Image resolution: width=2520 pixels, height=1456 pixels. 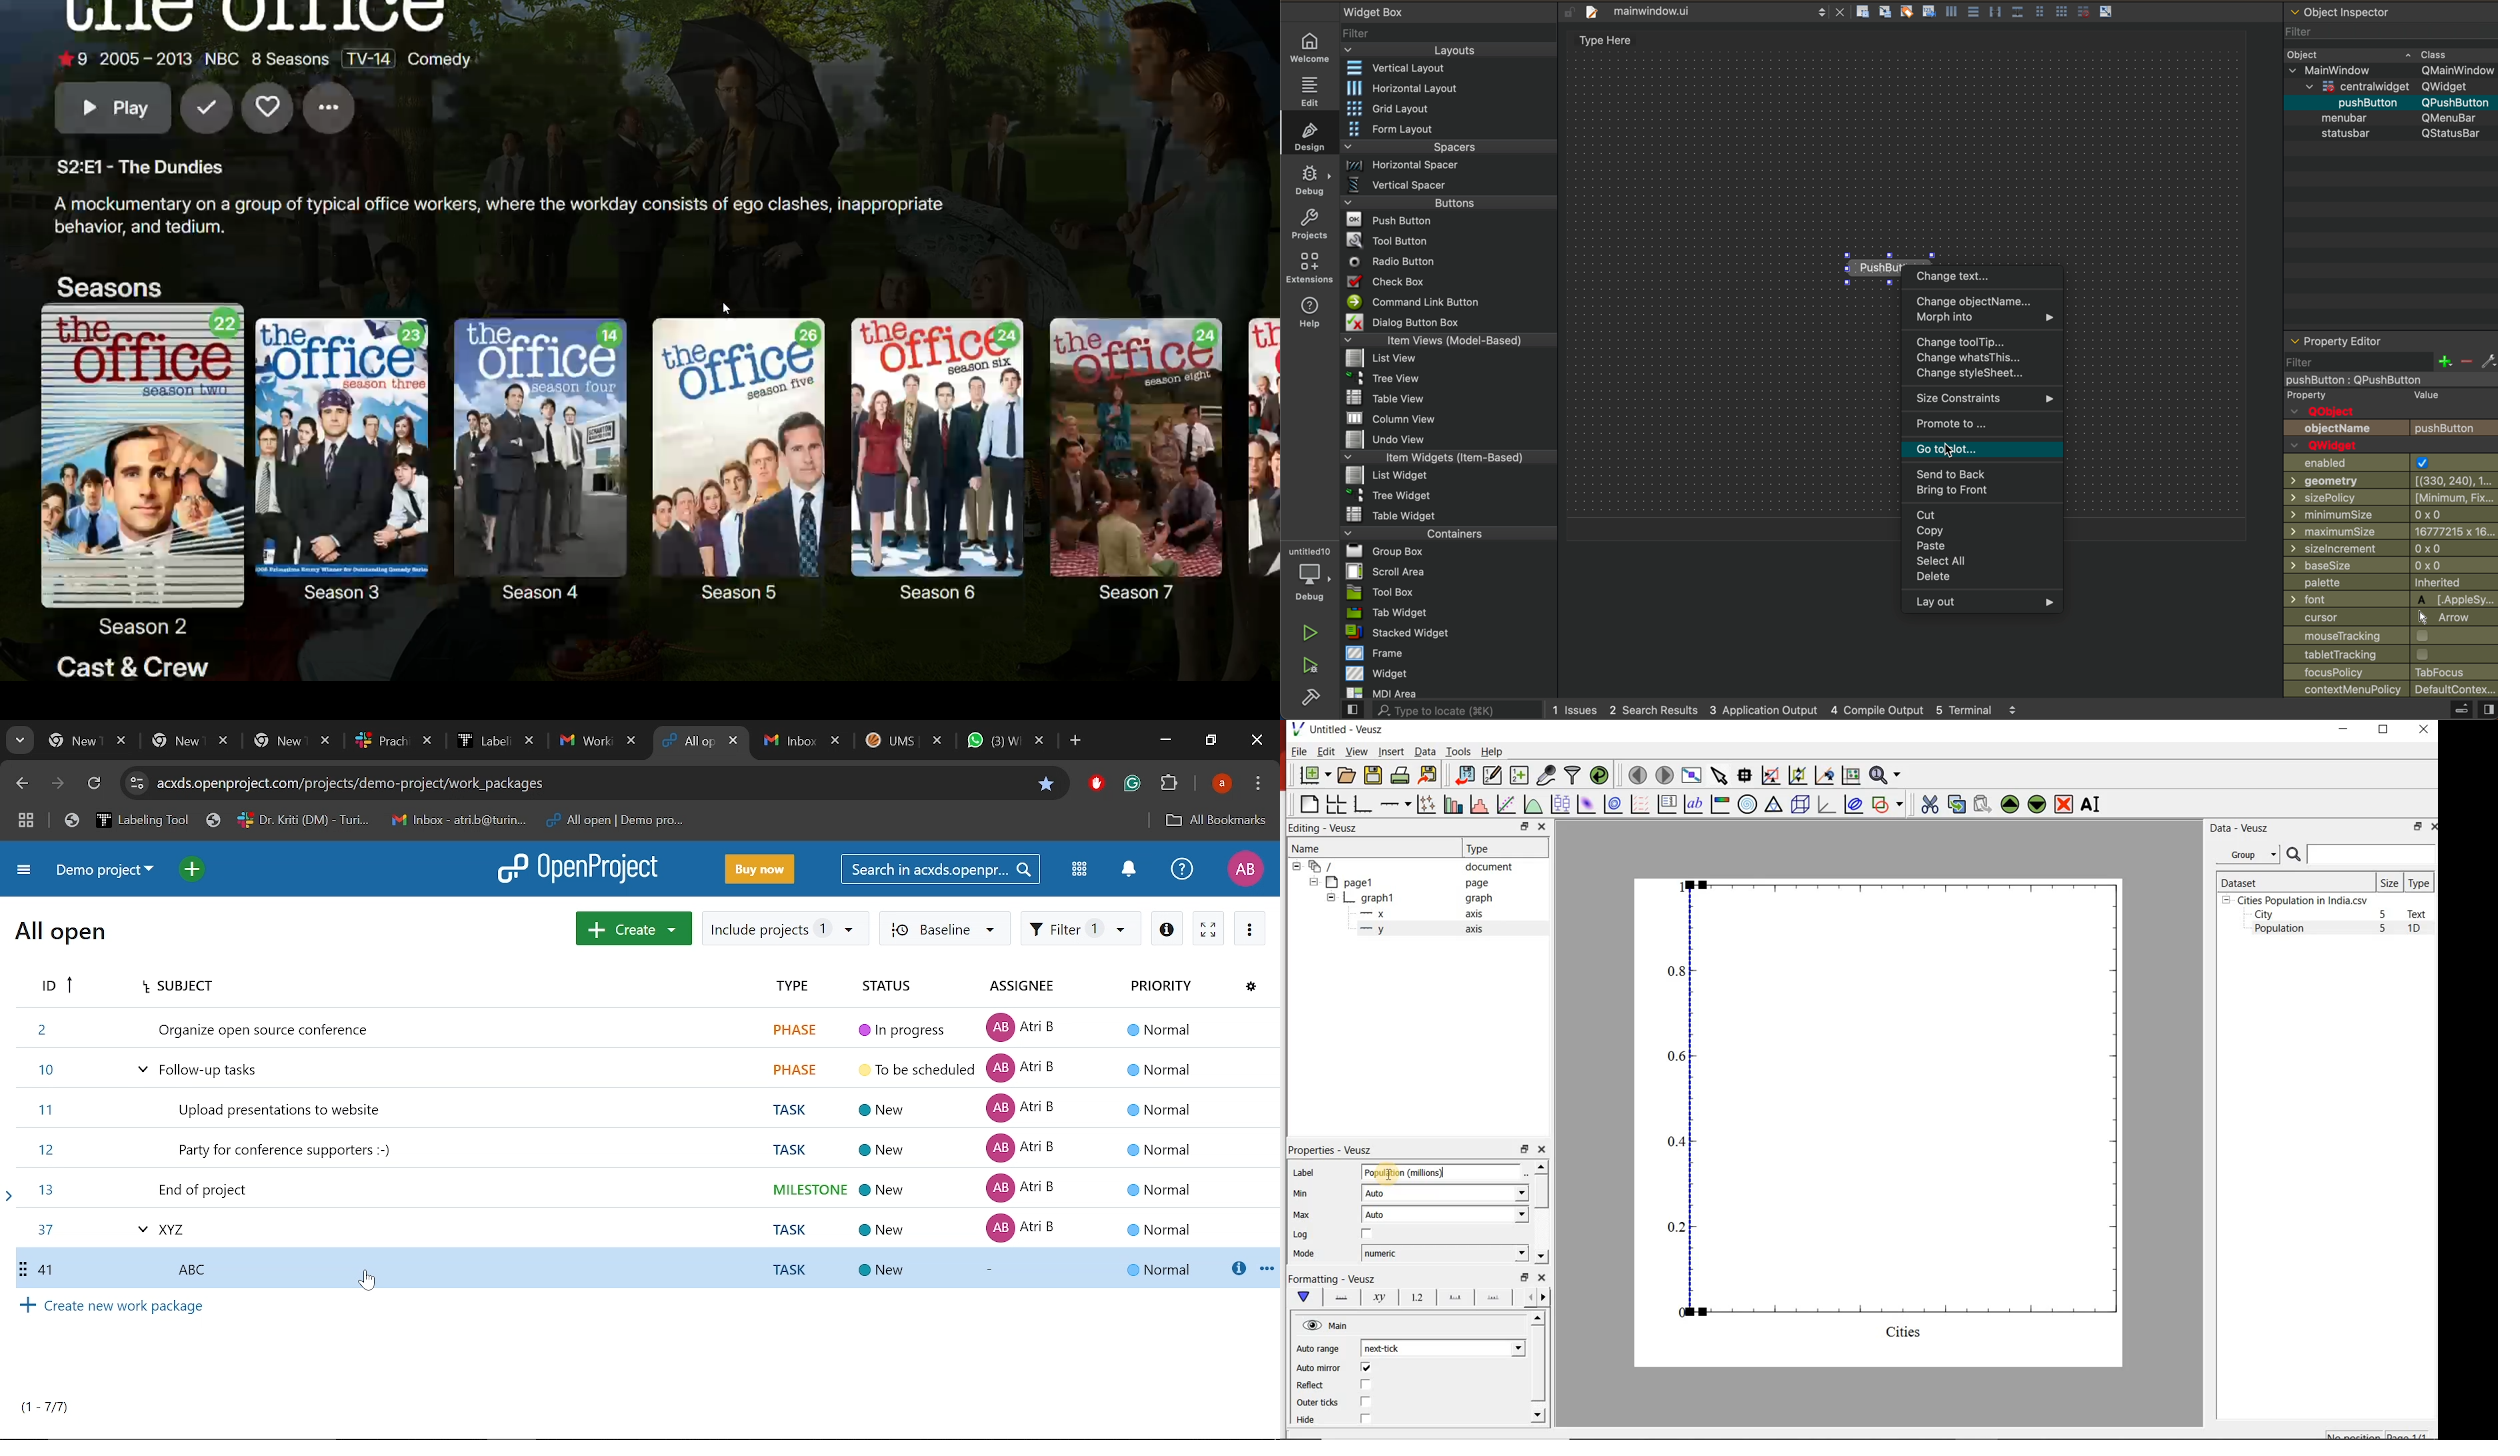 What do you see at coordinates (137, 664) in the screenshot?
I see `Cast and Crew` at bounding box center [137, 664].